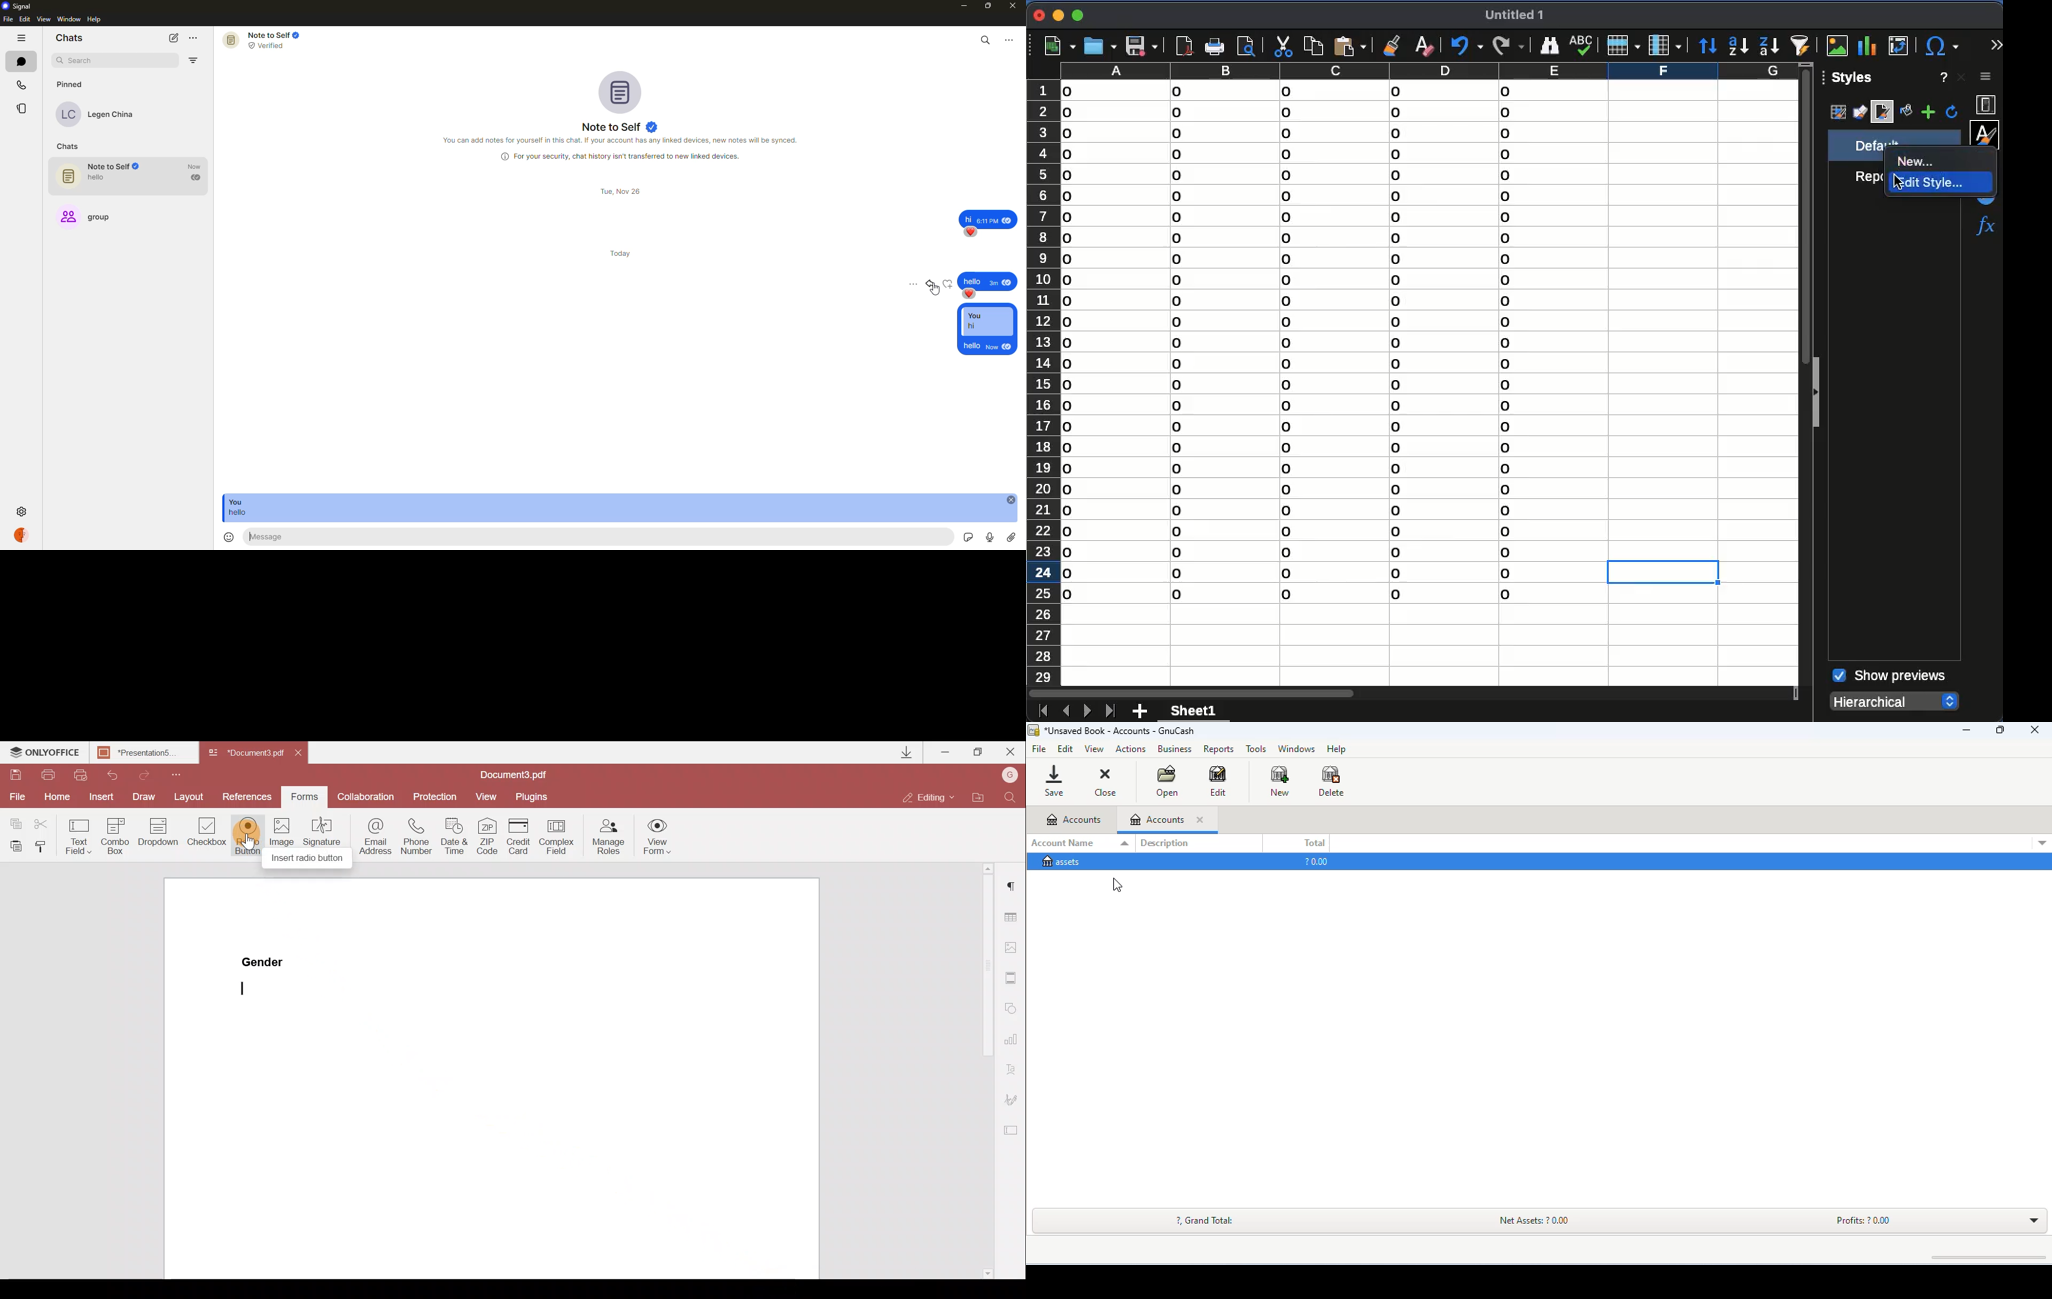 This screenshot has width=2072, height=1316. What do you see at coordinates (620, 192) in the screenshot?
I see `day` at bounding box center [620, 192].